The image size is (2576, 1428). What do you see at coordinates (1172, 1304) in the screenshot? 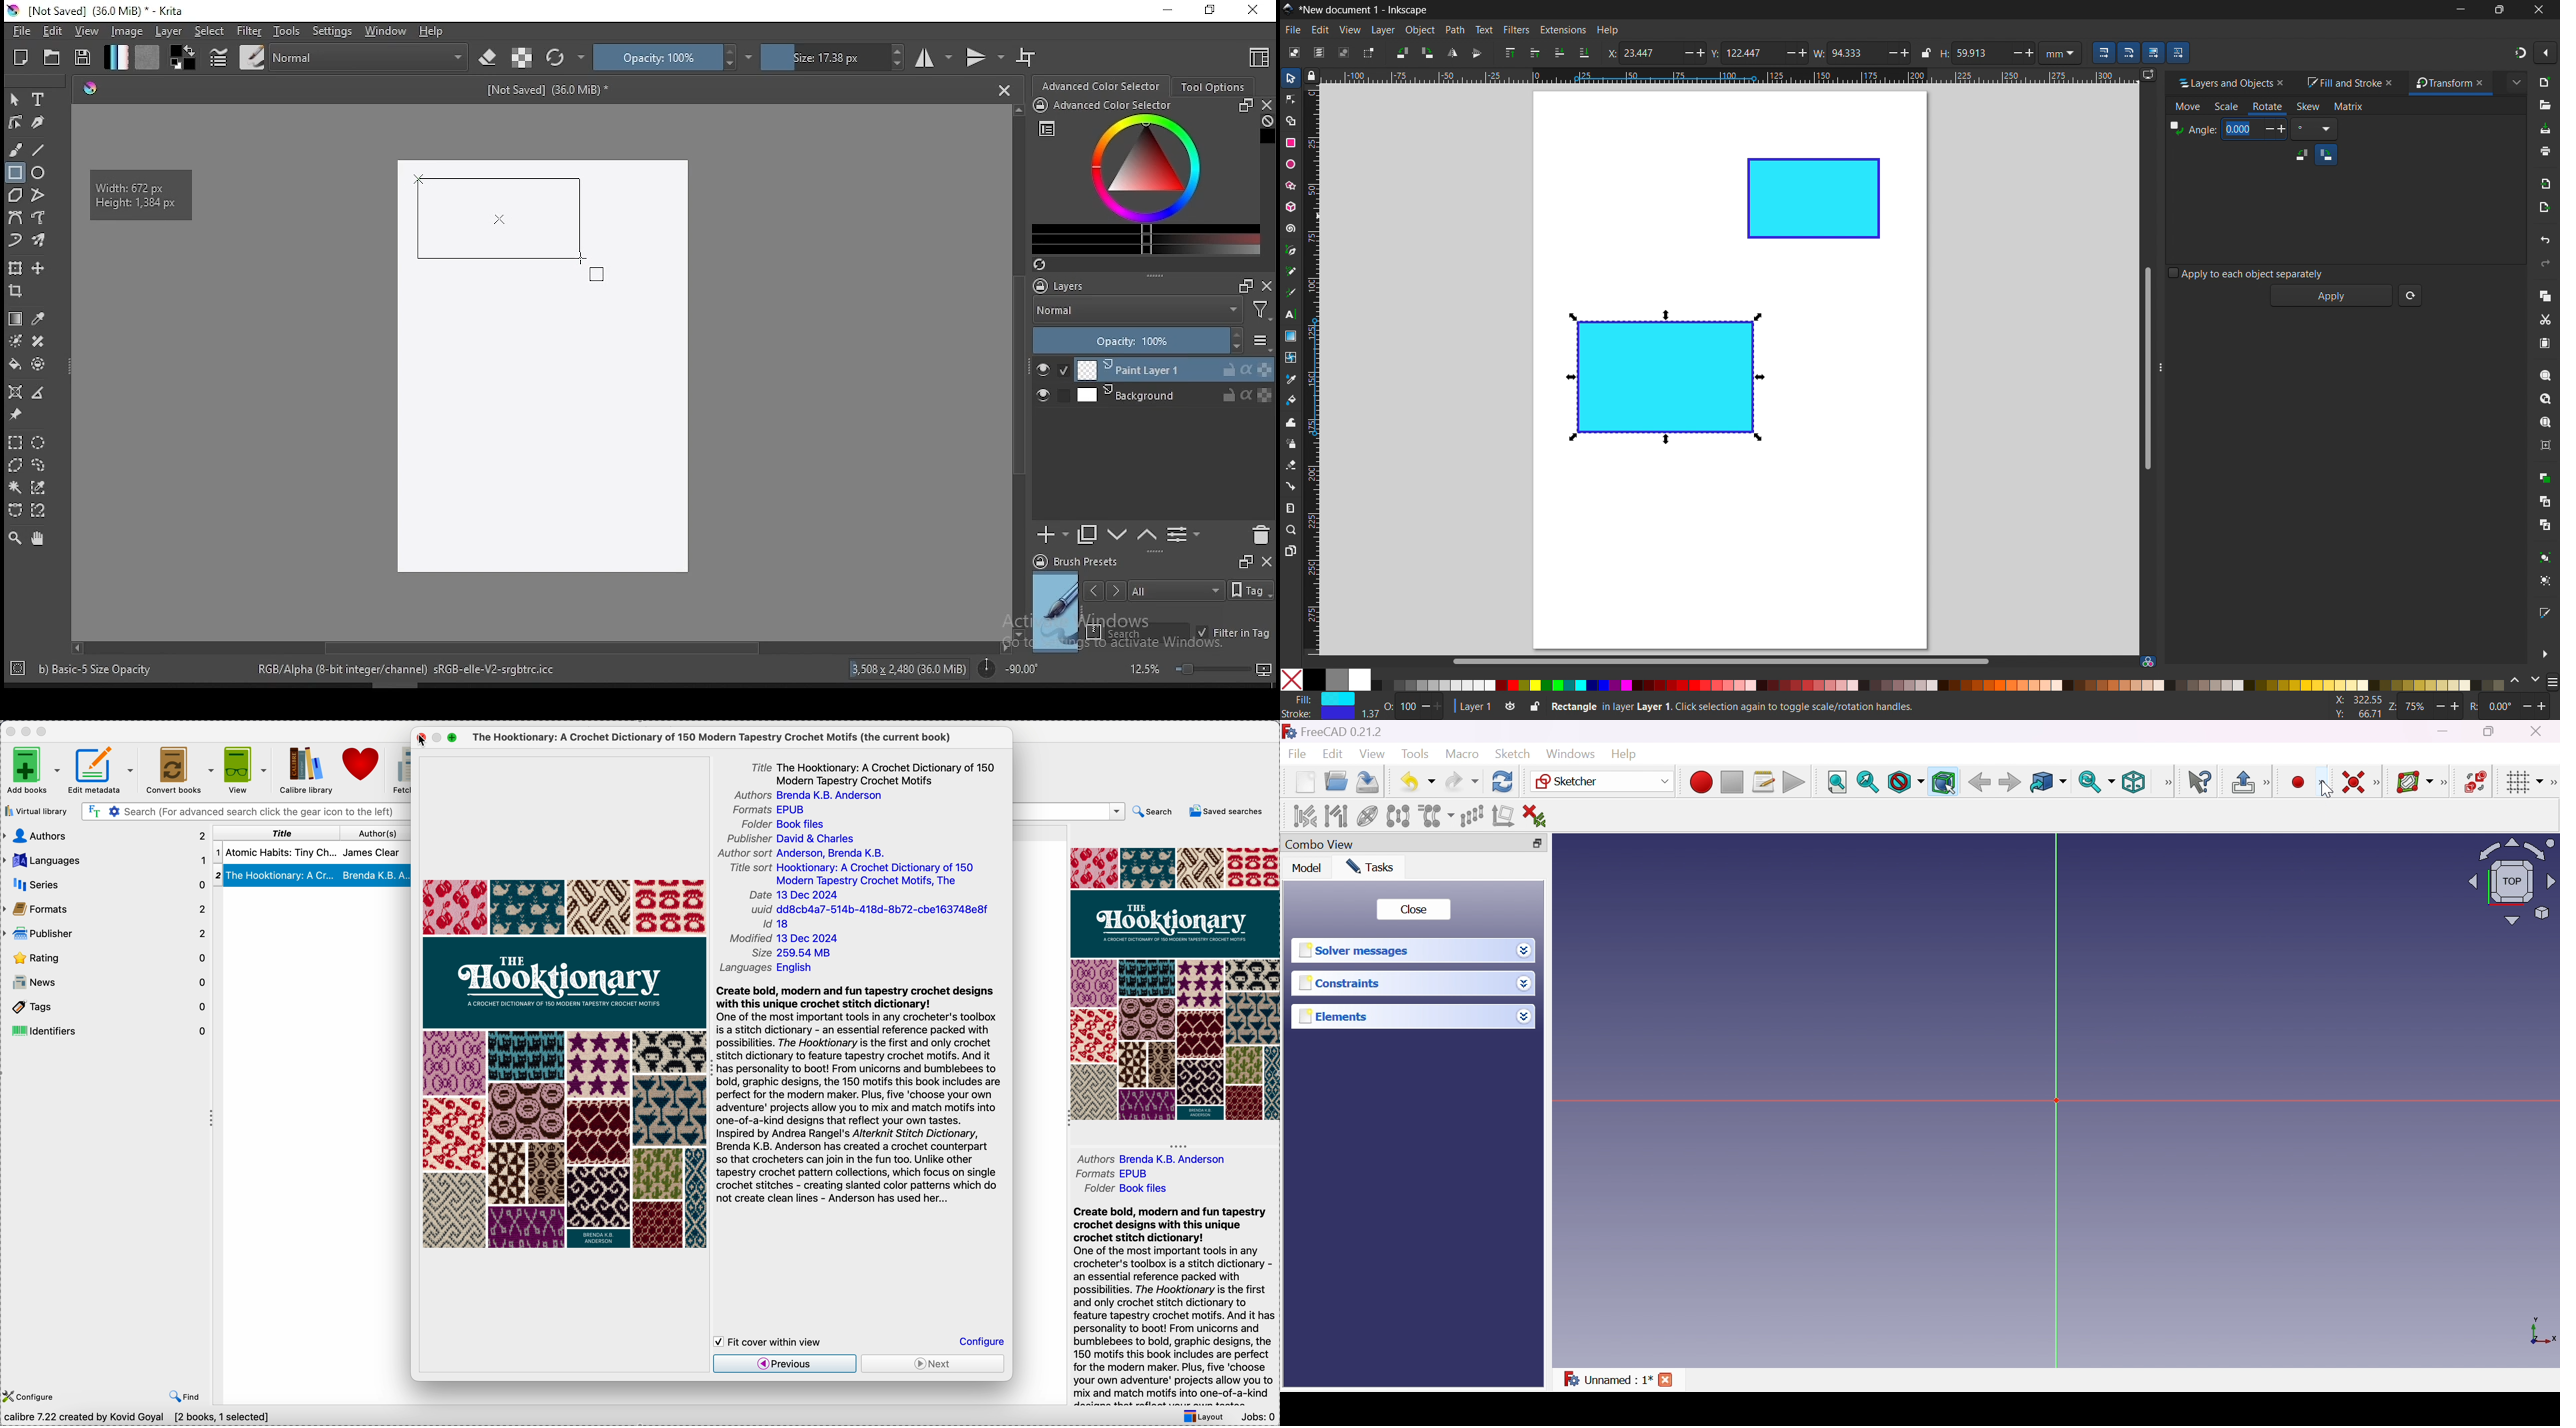
I see `synopsis` at bounding box center [1172, 1304].